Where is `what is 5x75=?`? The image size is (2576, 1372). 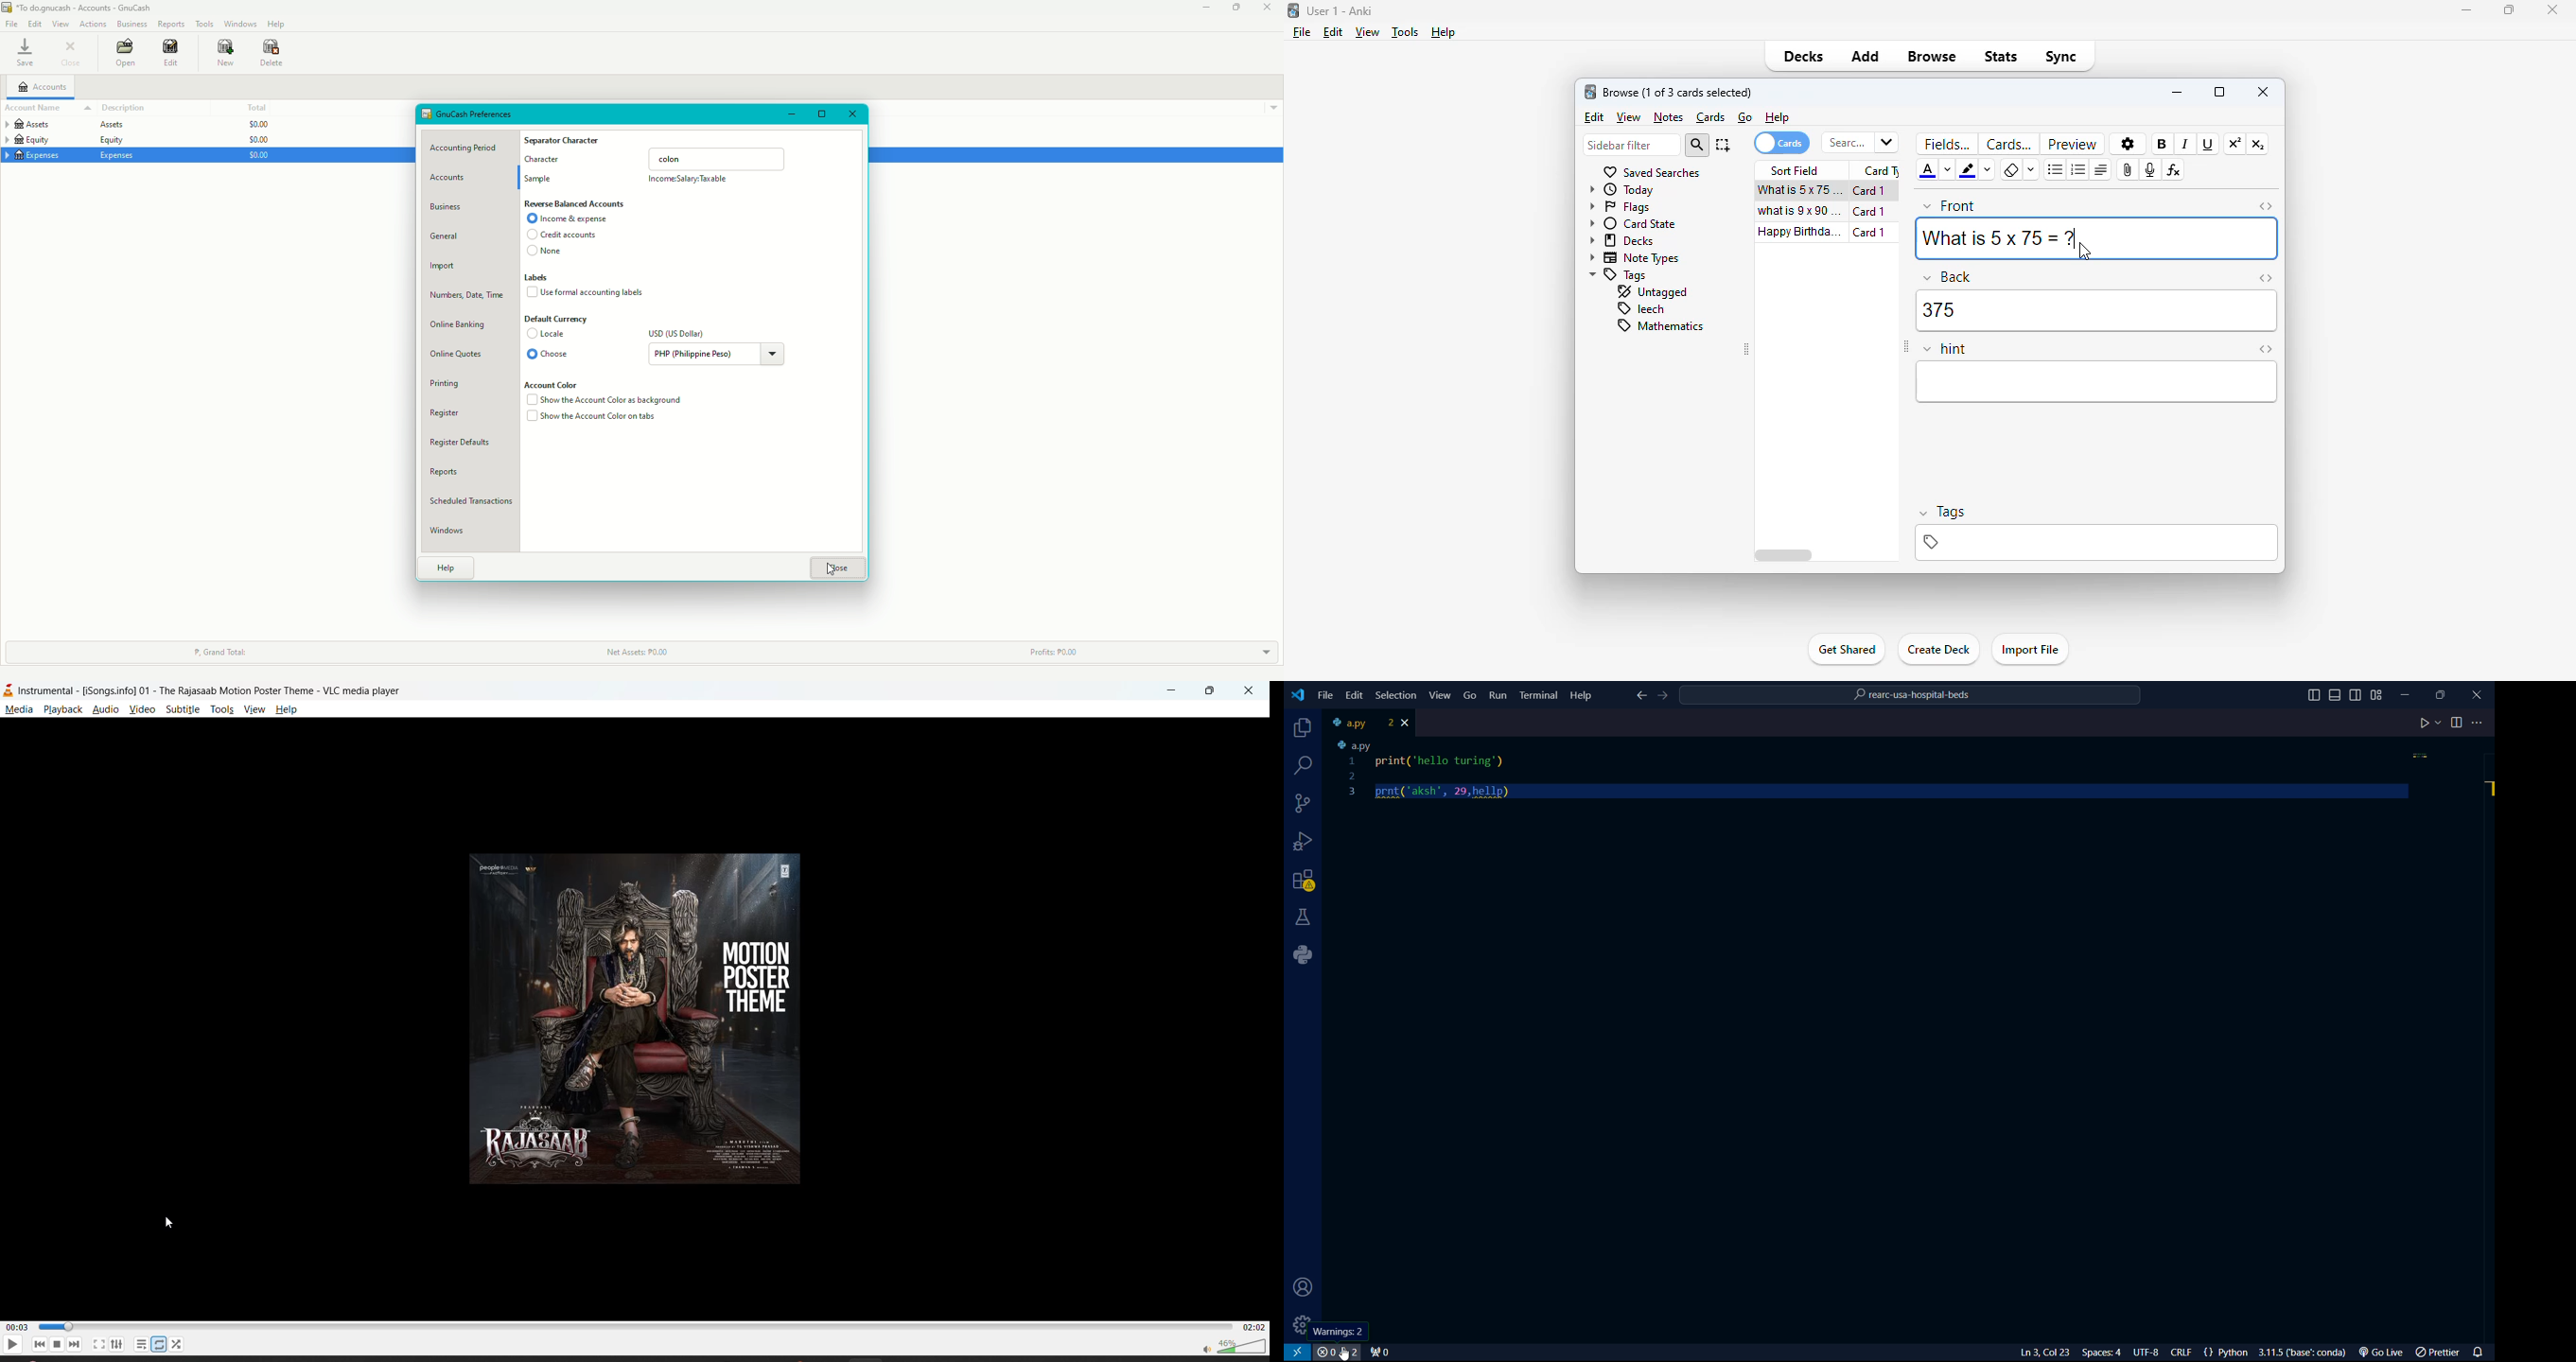
what is 5x75=? is located at coordinates (1800, 190).